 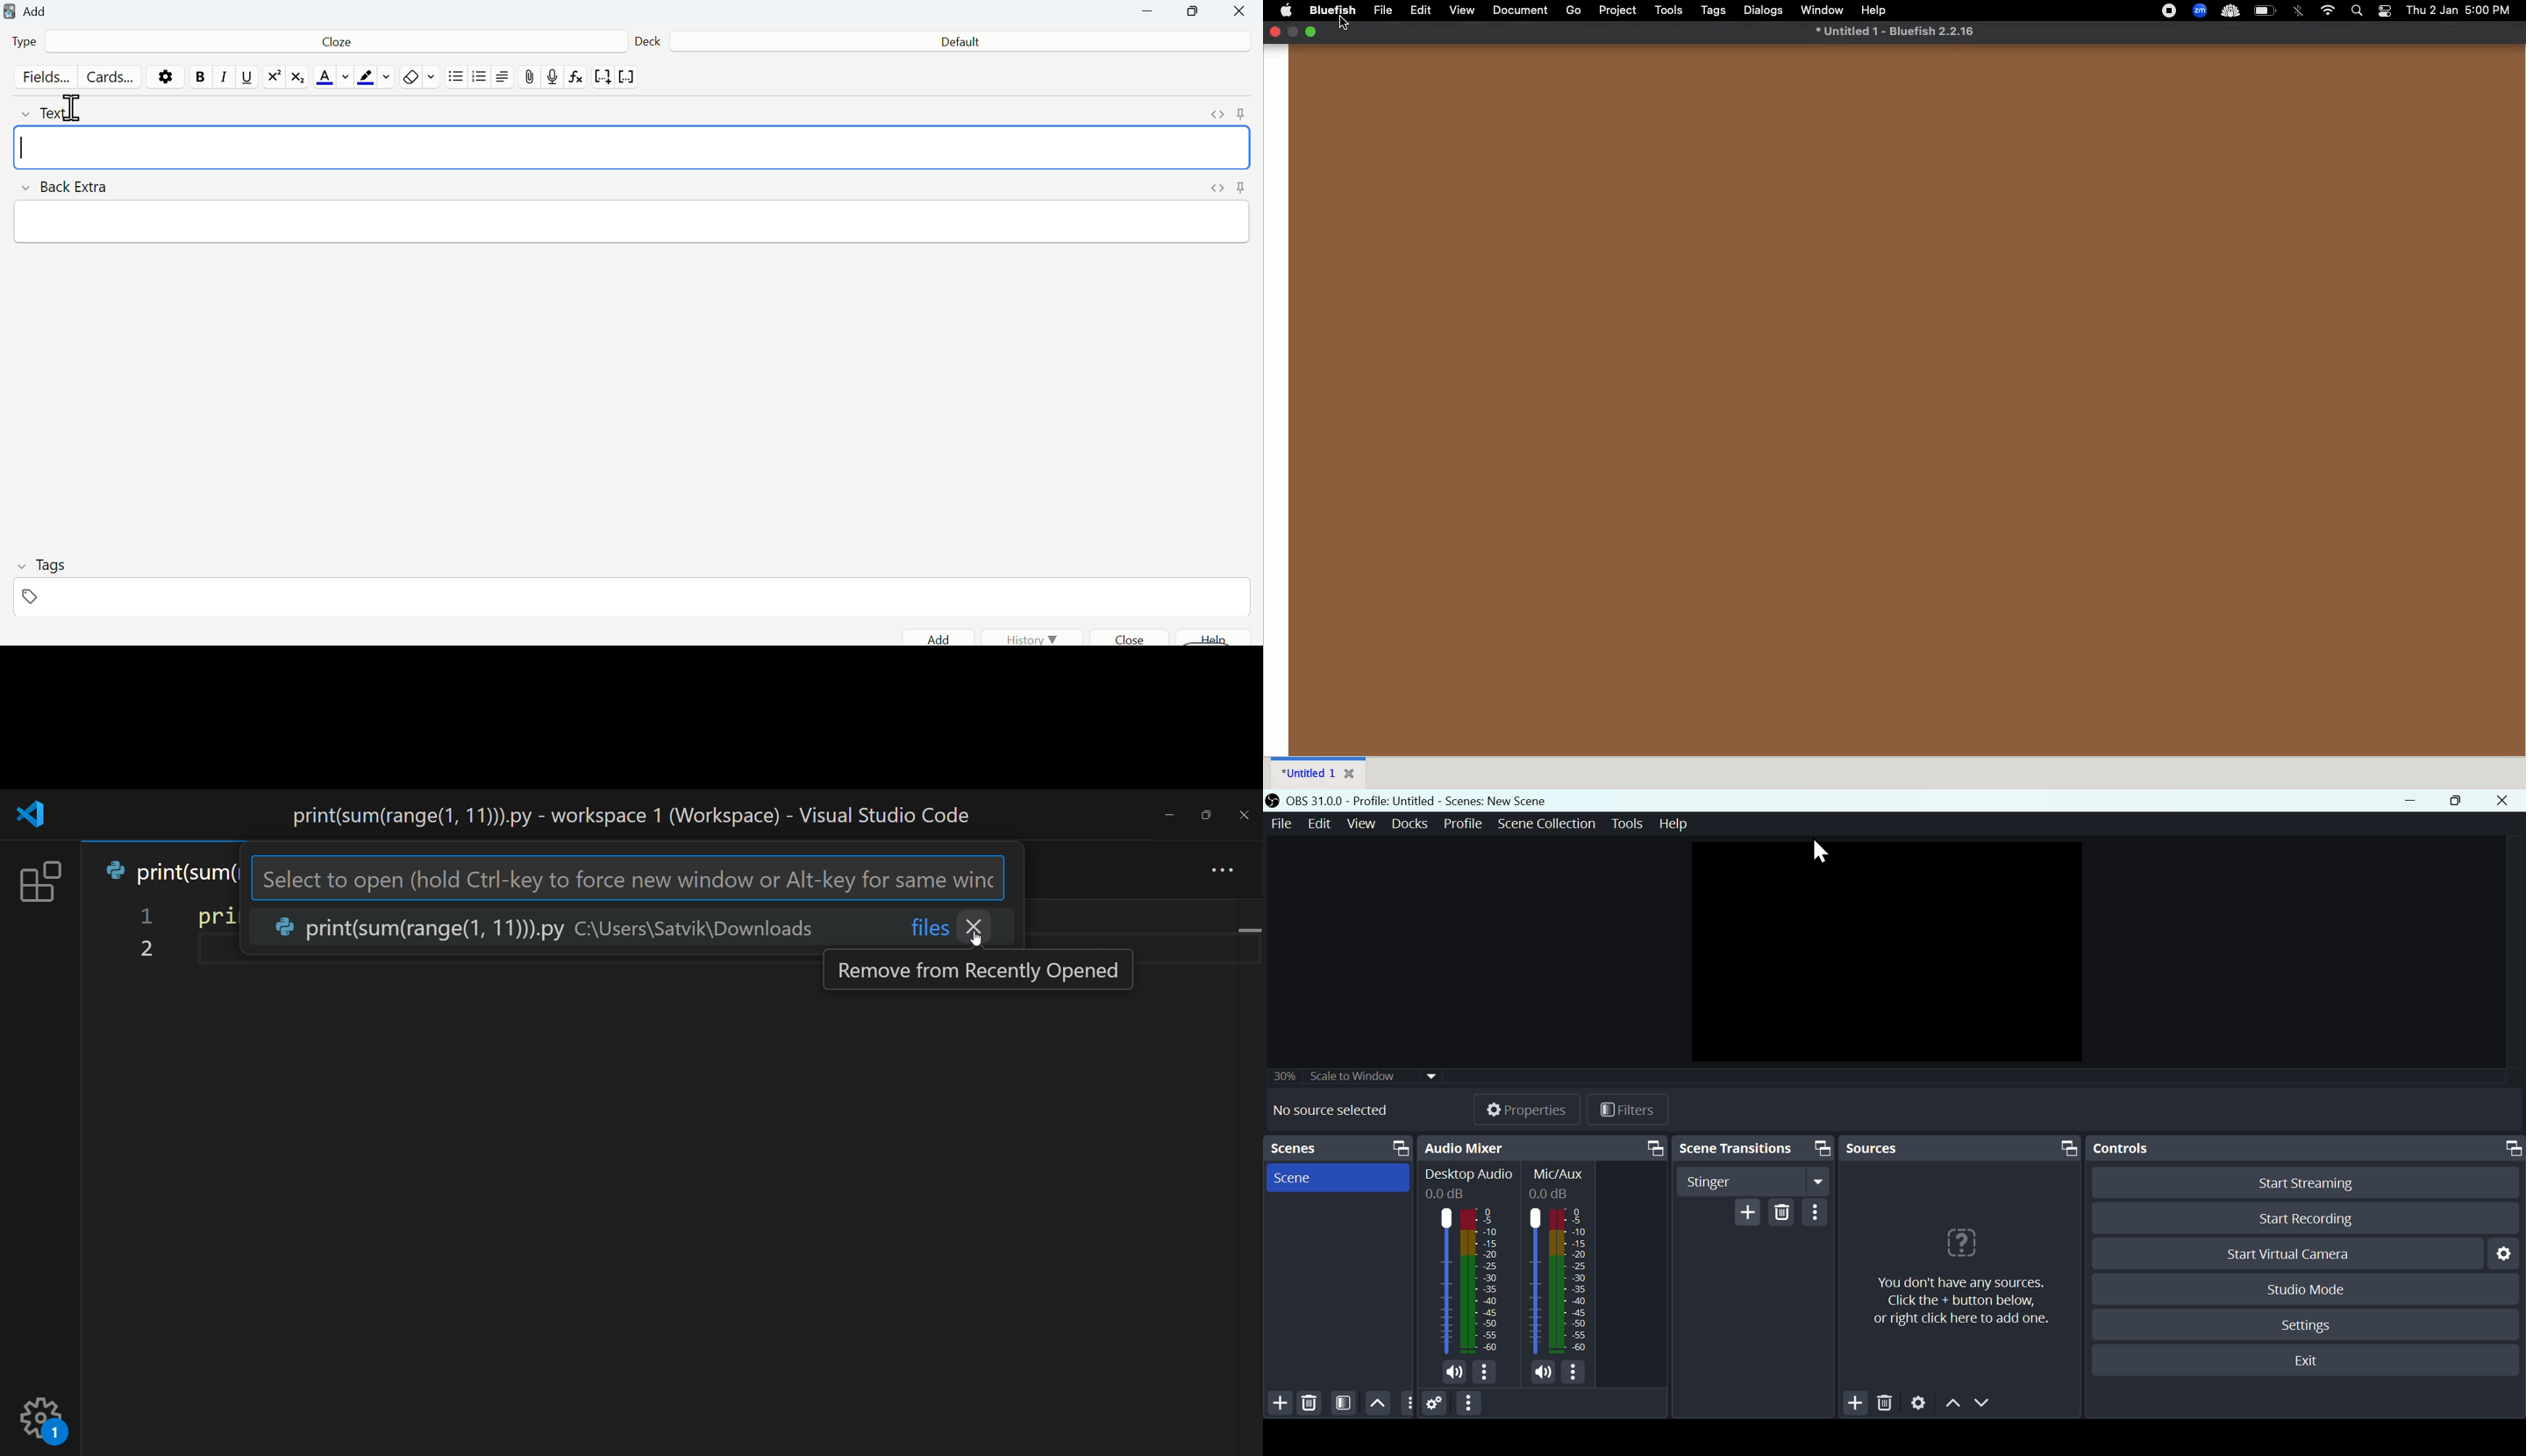 What do you see at coordinates (1238, 13) in the screenshot?
I see `Close` at bounding box center [1238, 13].